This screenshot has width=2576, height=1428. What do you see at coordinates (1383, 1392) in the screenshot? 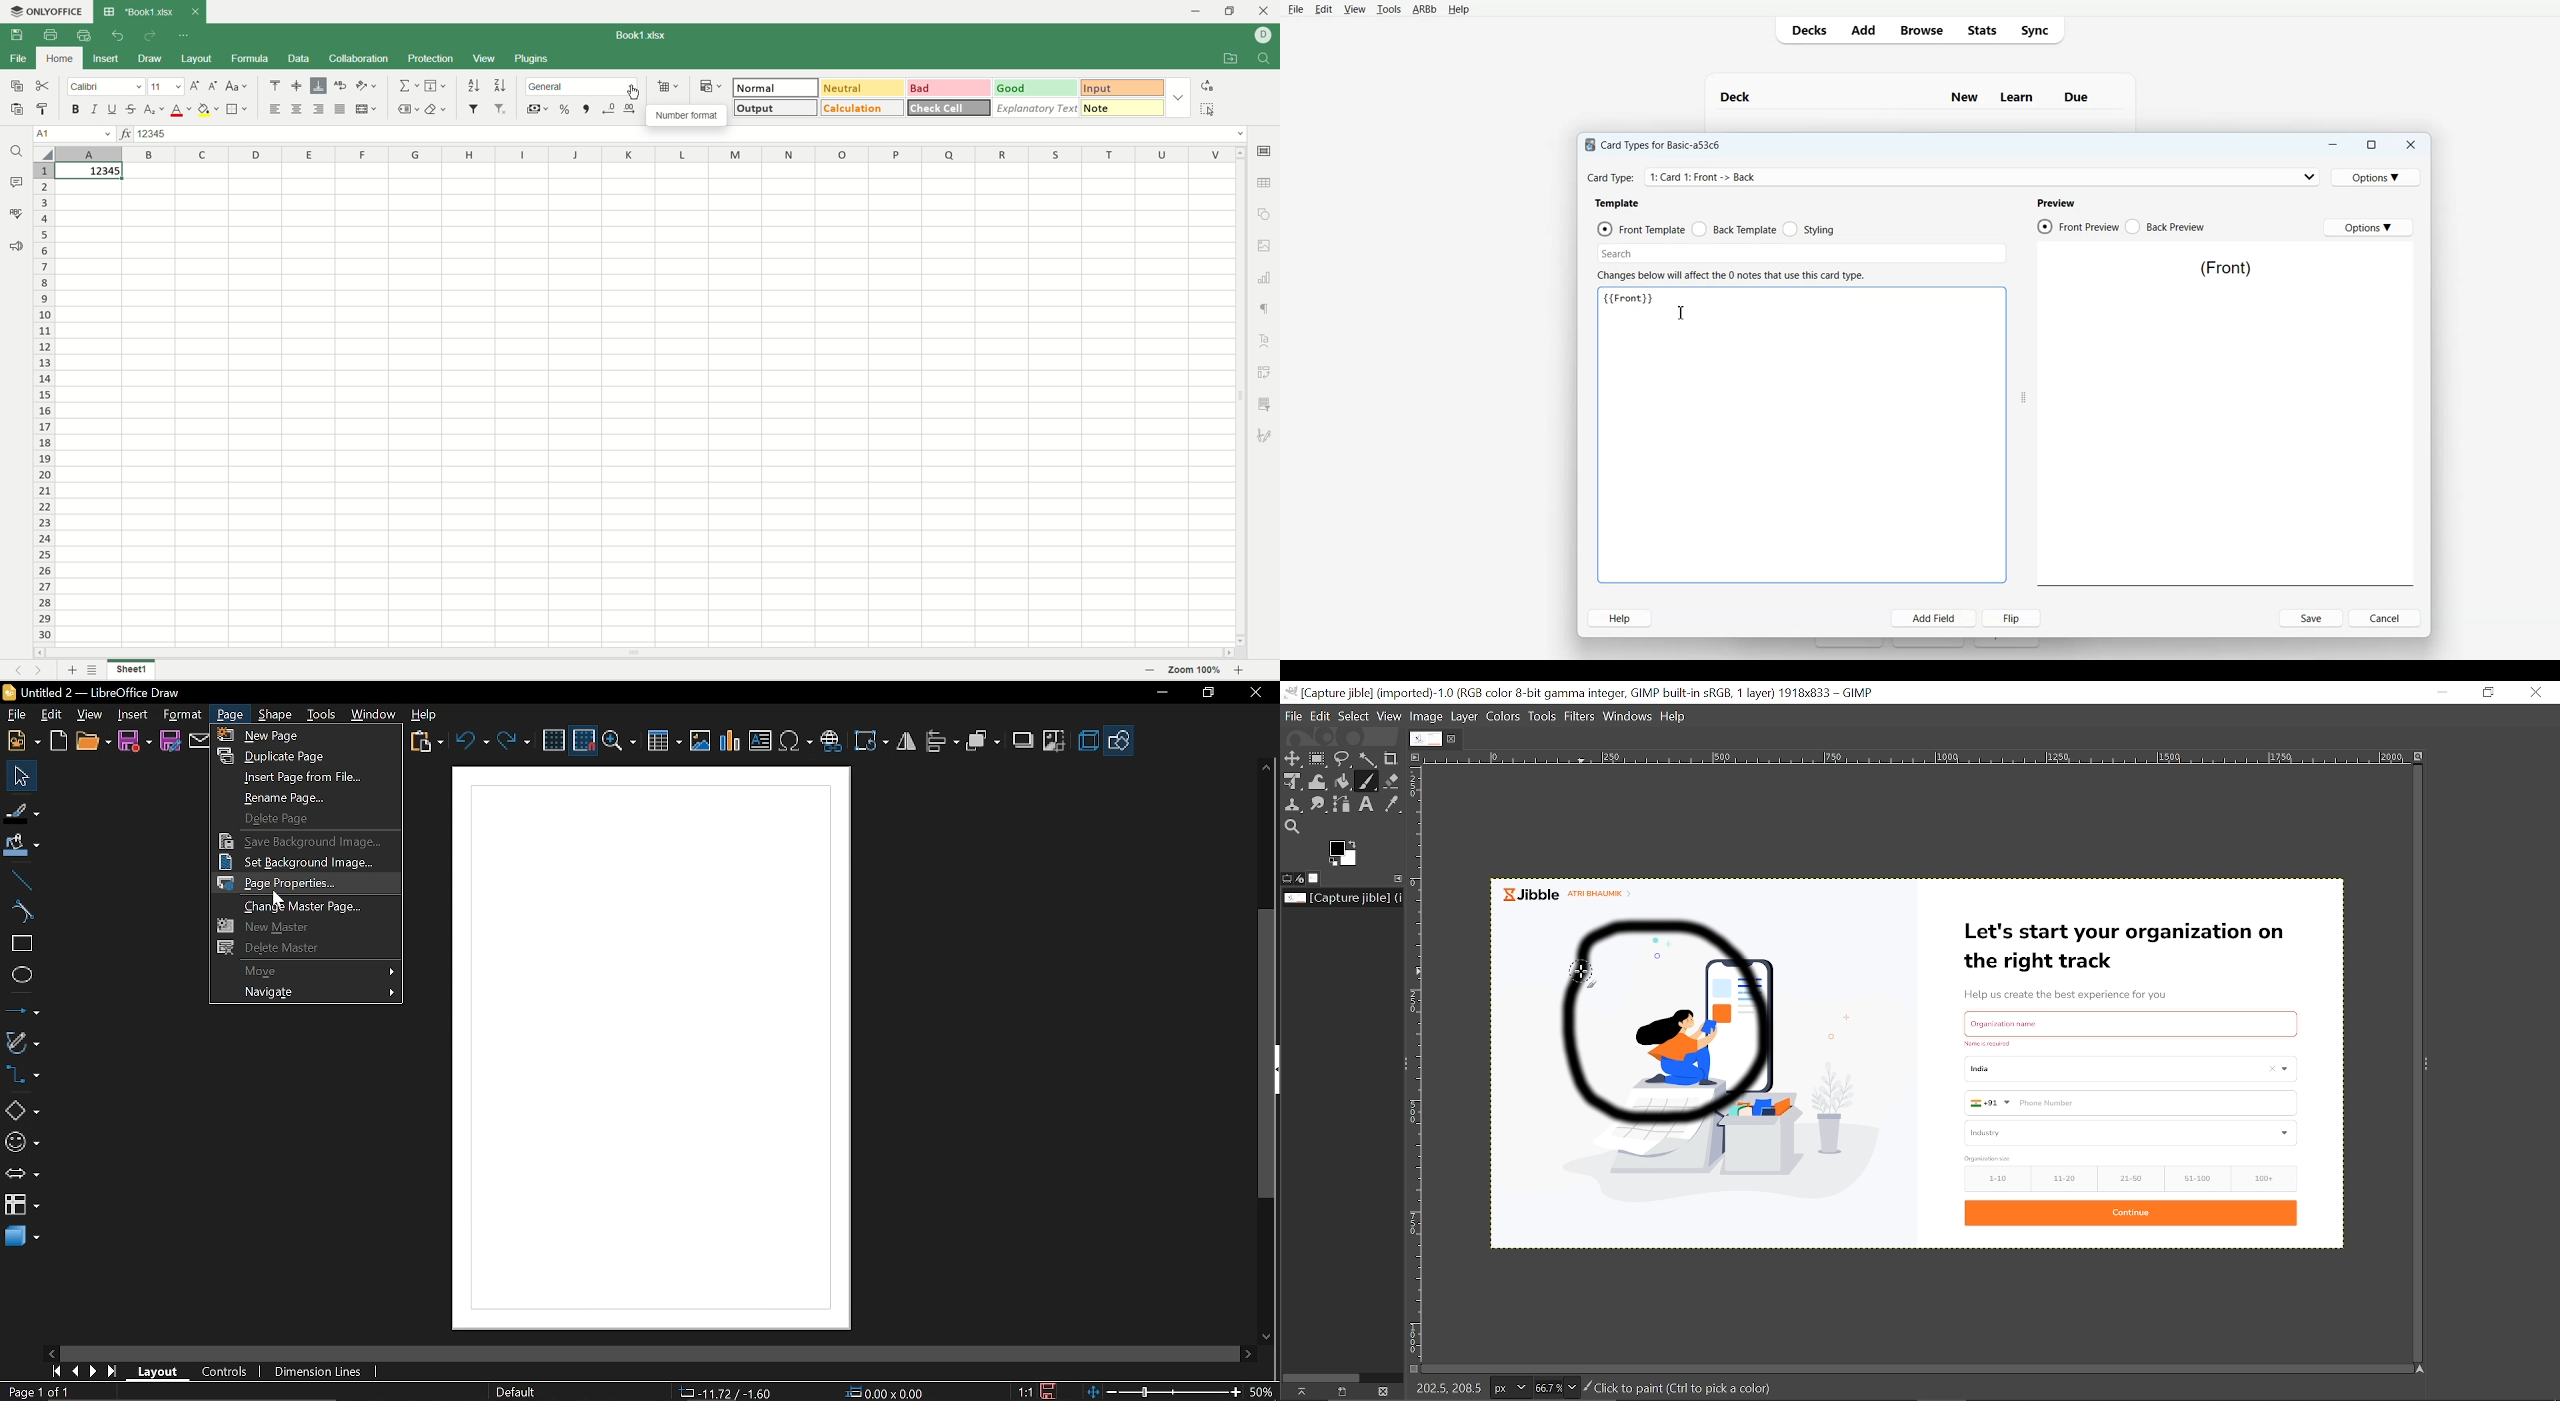
I see `This this image` at bounding box center [1383, 1392].